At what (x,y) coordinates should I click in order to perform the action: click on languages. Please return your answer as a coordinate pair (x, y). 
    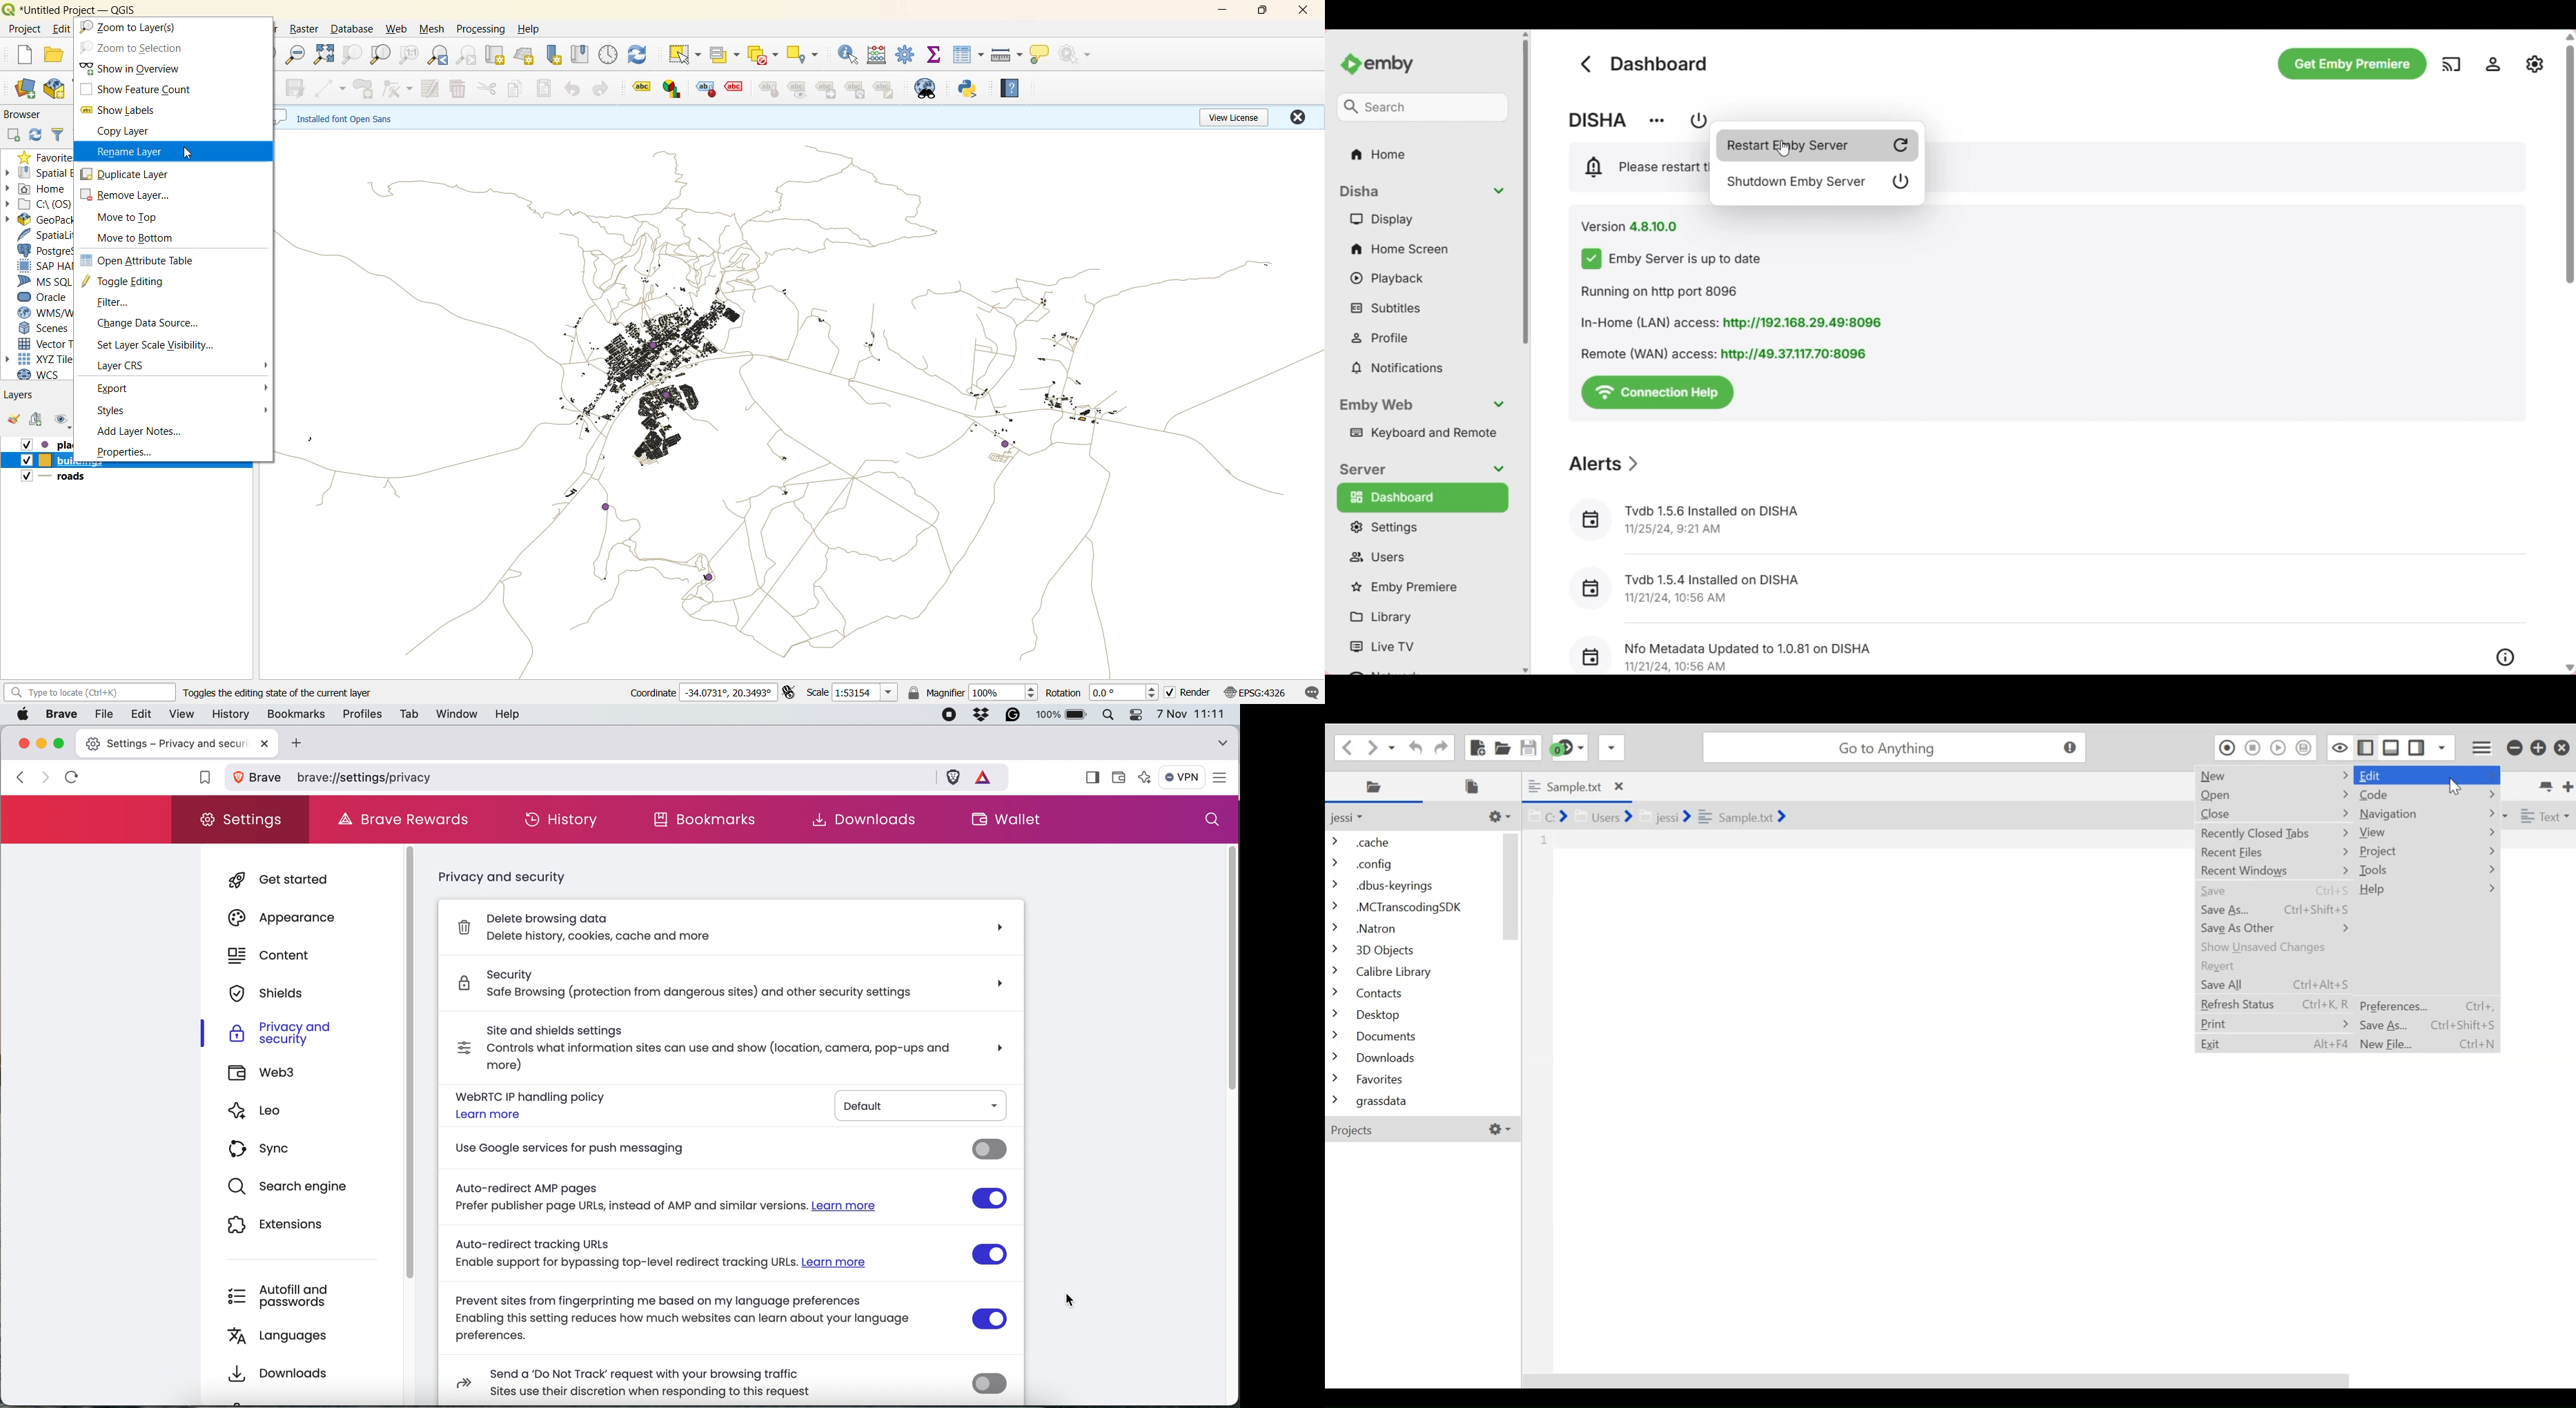
    Looking at the image, I should click on (291, 1334).